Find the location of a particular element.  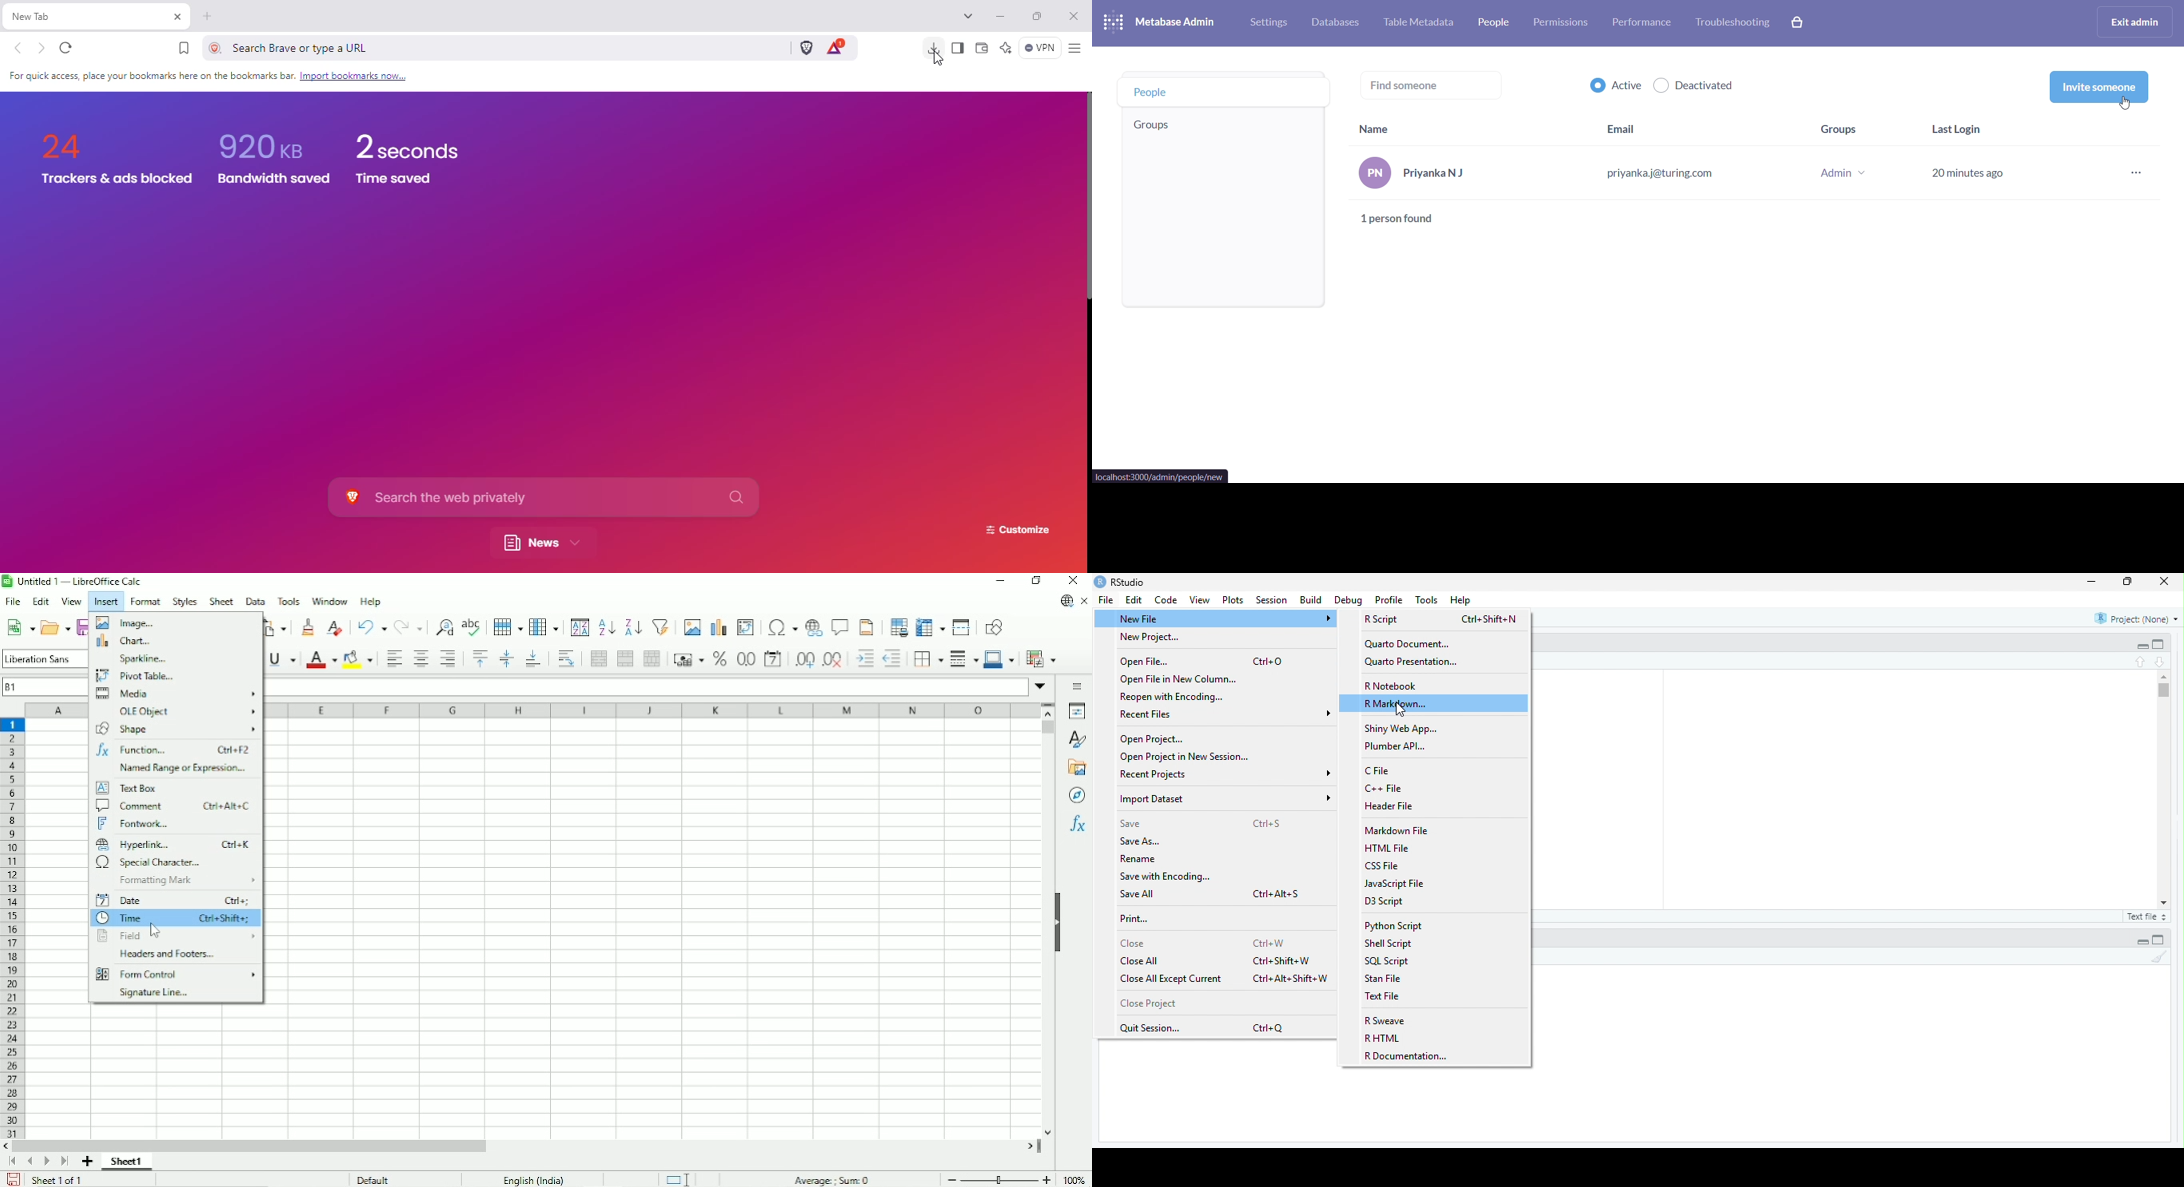

new tab is located at coordinates (74, 16).